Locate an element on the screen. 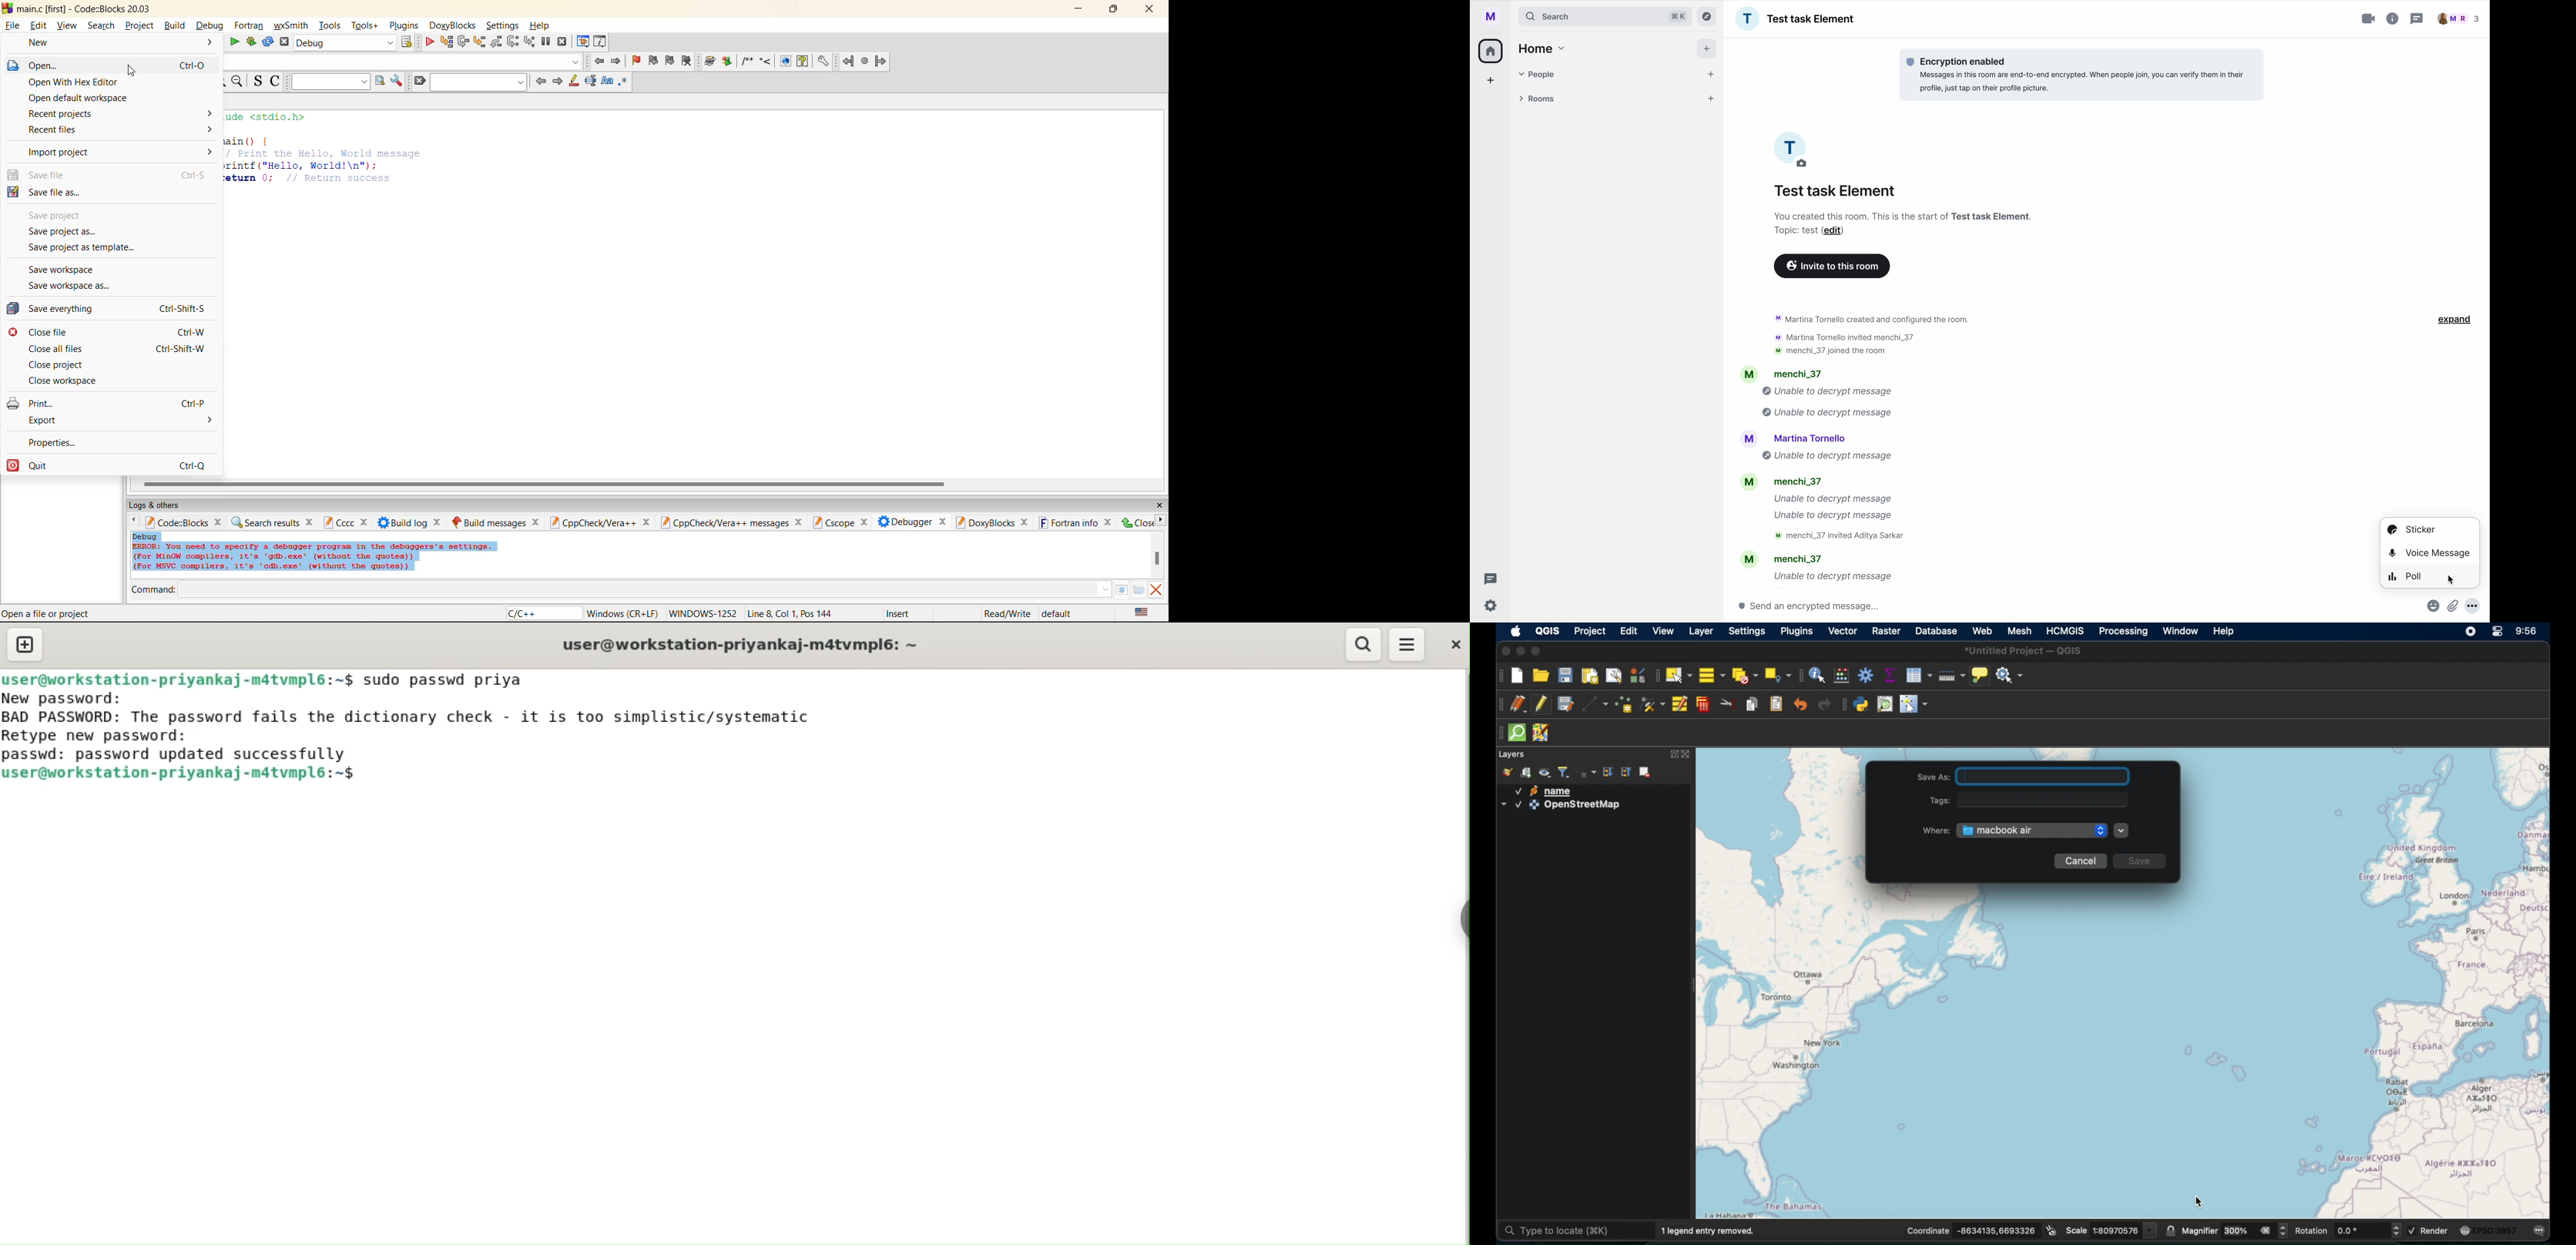  search is located at coordinates (1363, 645).